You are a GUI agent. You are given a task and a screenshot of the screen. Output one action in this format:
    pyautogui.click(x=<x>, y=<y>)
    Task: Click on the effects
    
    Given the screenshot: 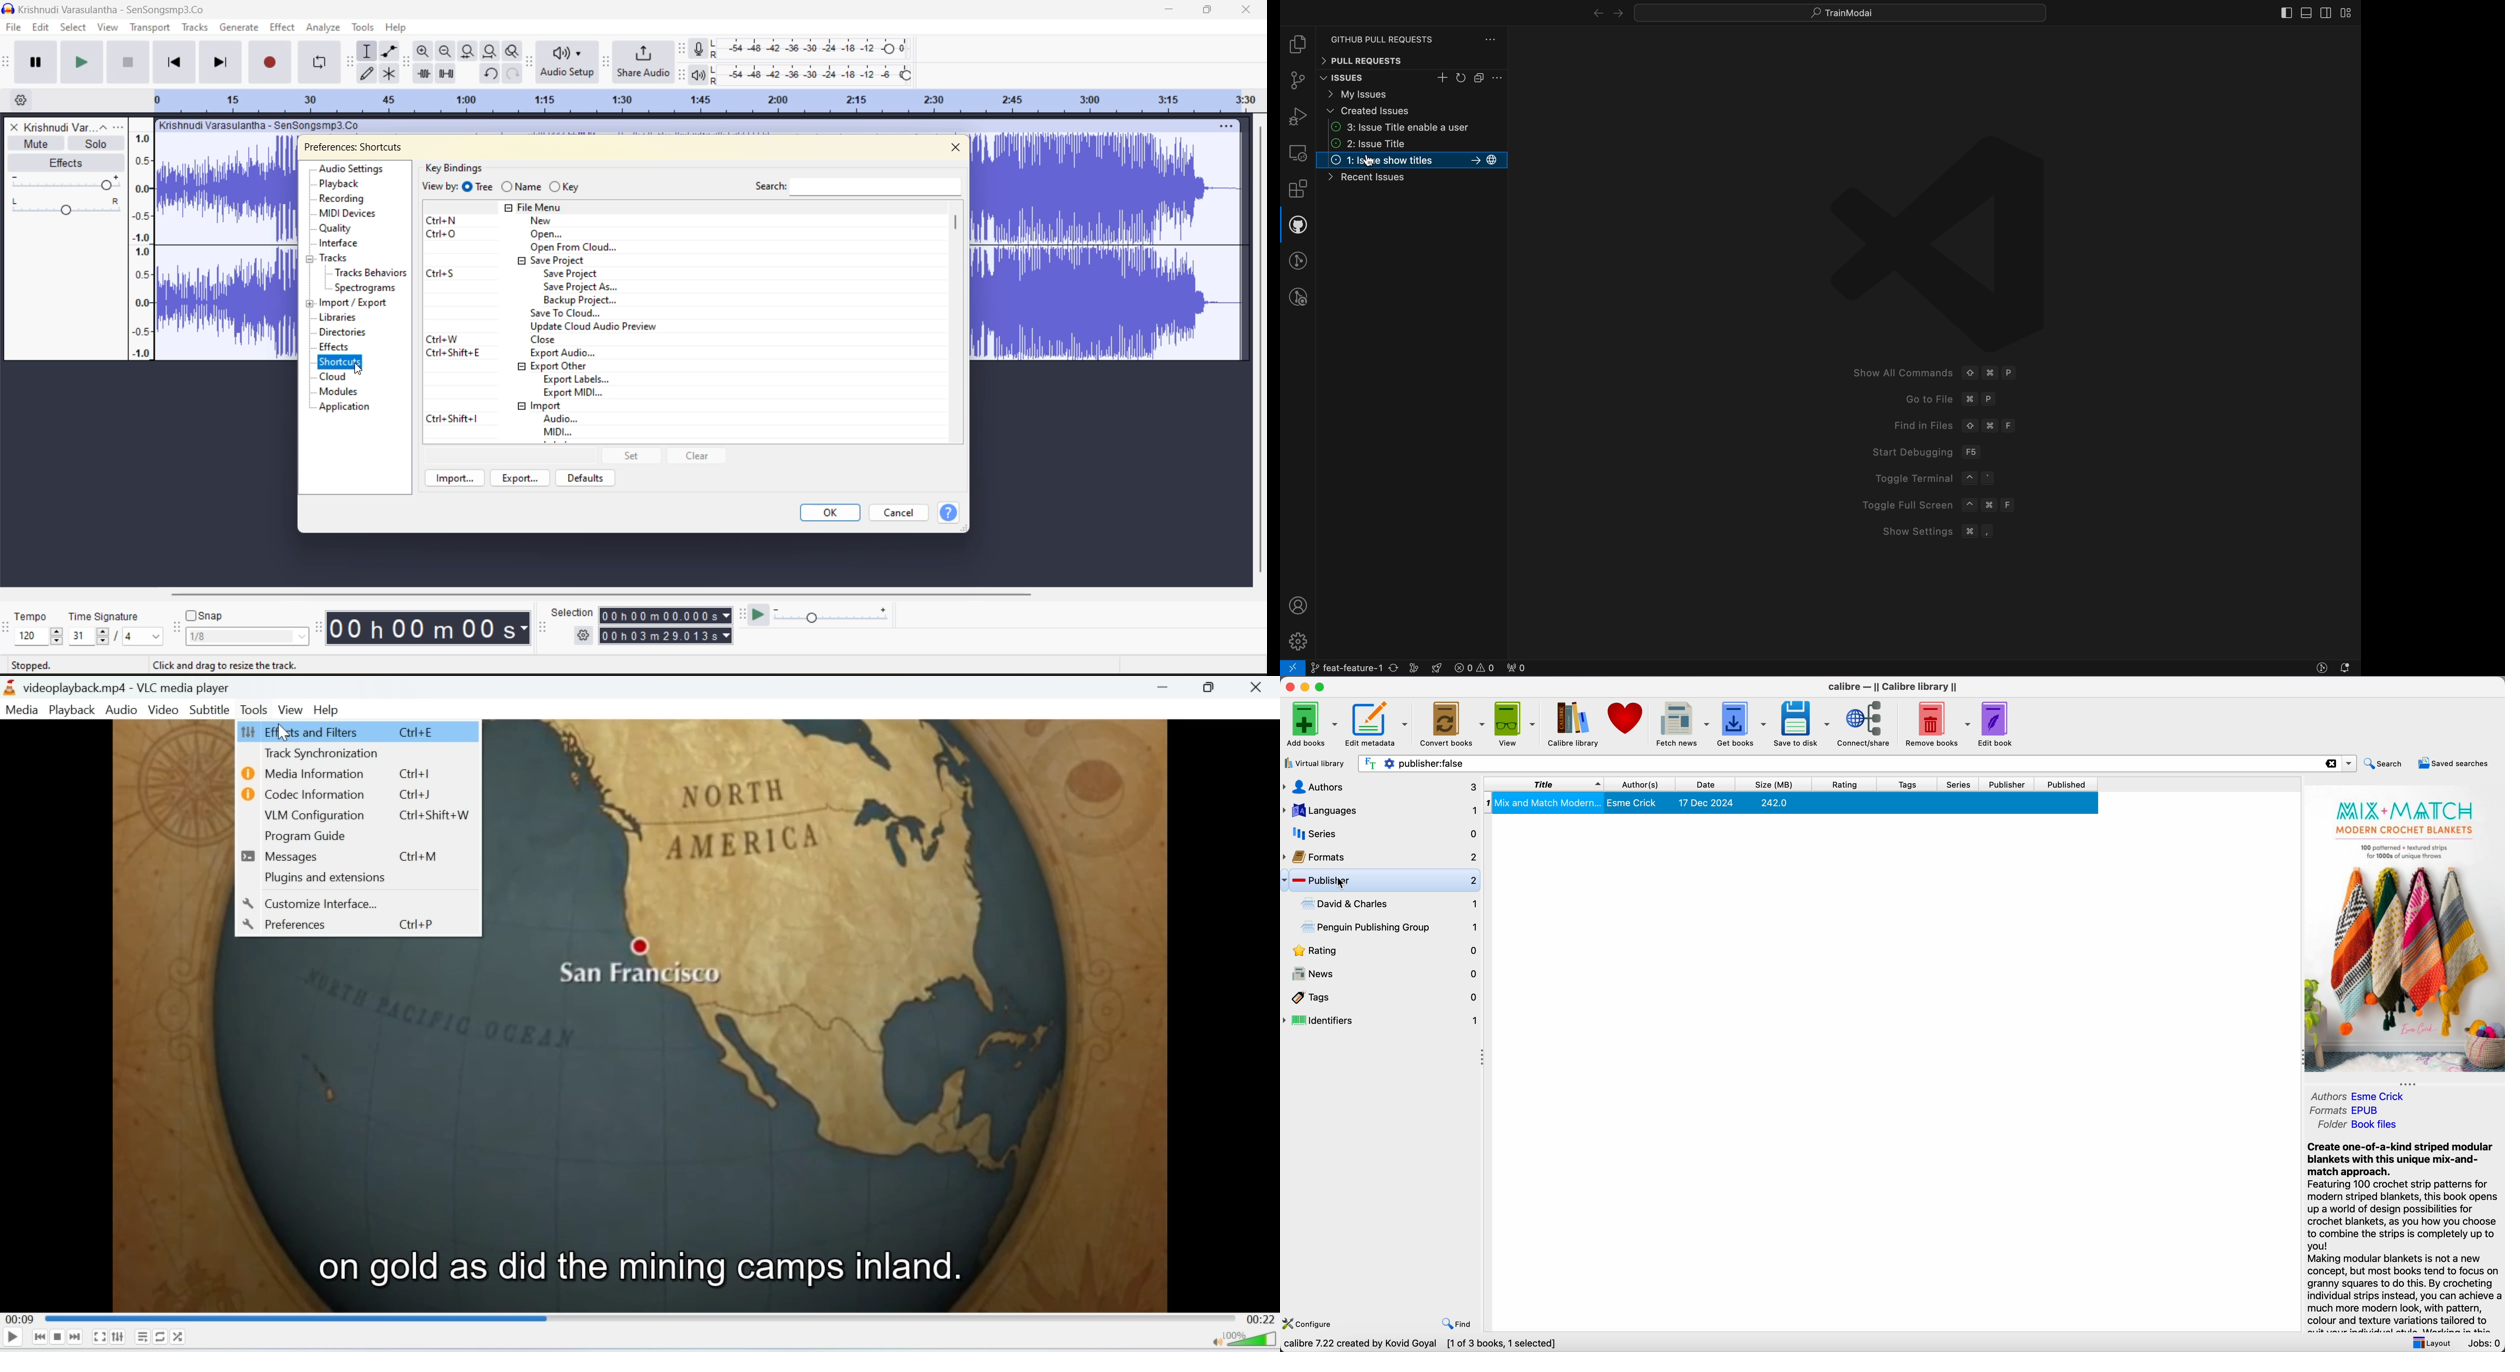 What is the action you would take?
    pyautogui.click(x=69, y=162)
    